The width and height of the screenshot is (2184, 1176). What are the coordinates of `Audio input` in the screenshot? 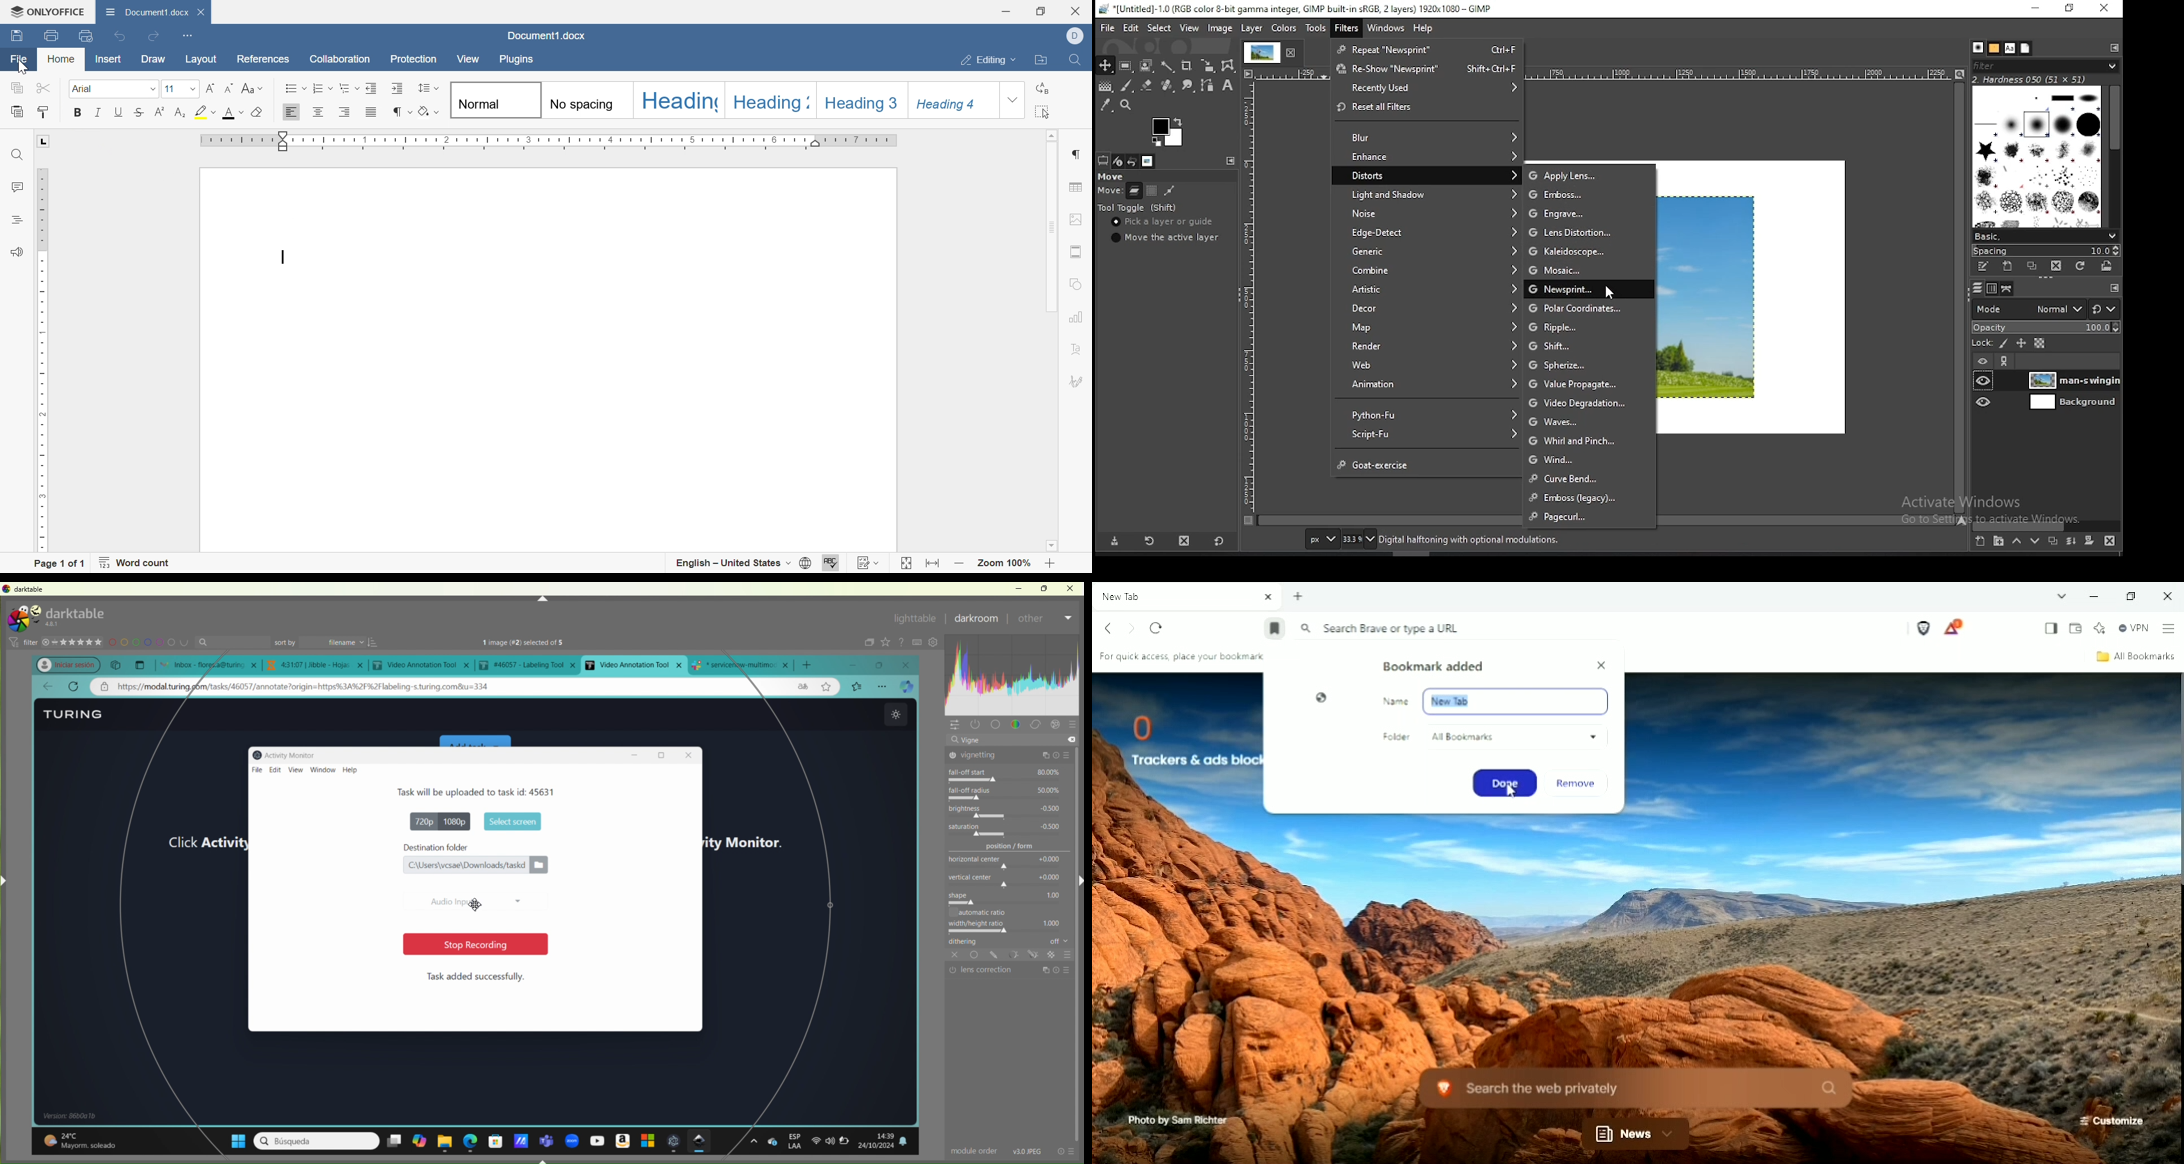 It's located at (470, 902).